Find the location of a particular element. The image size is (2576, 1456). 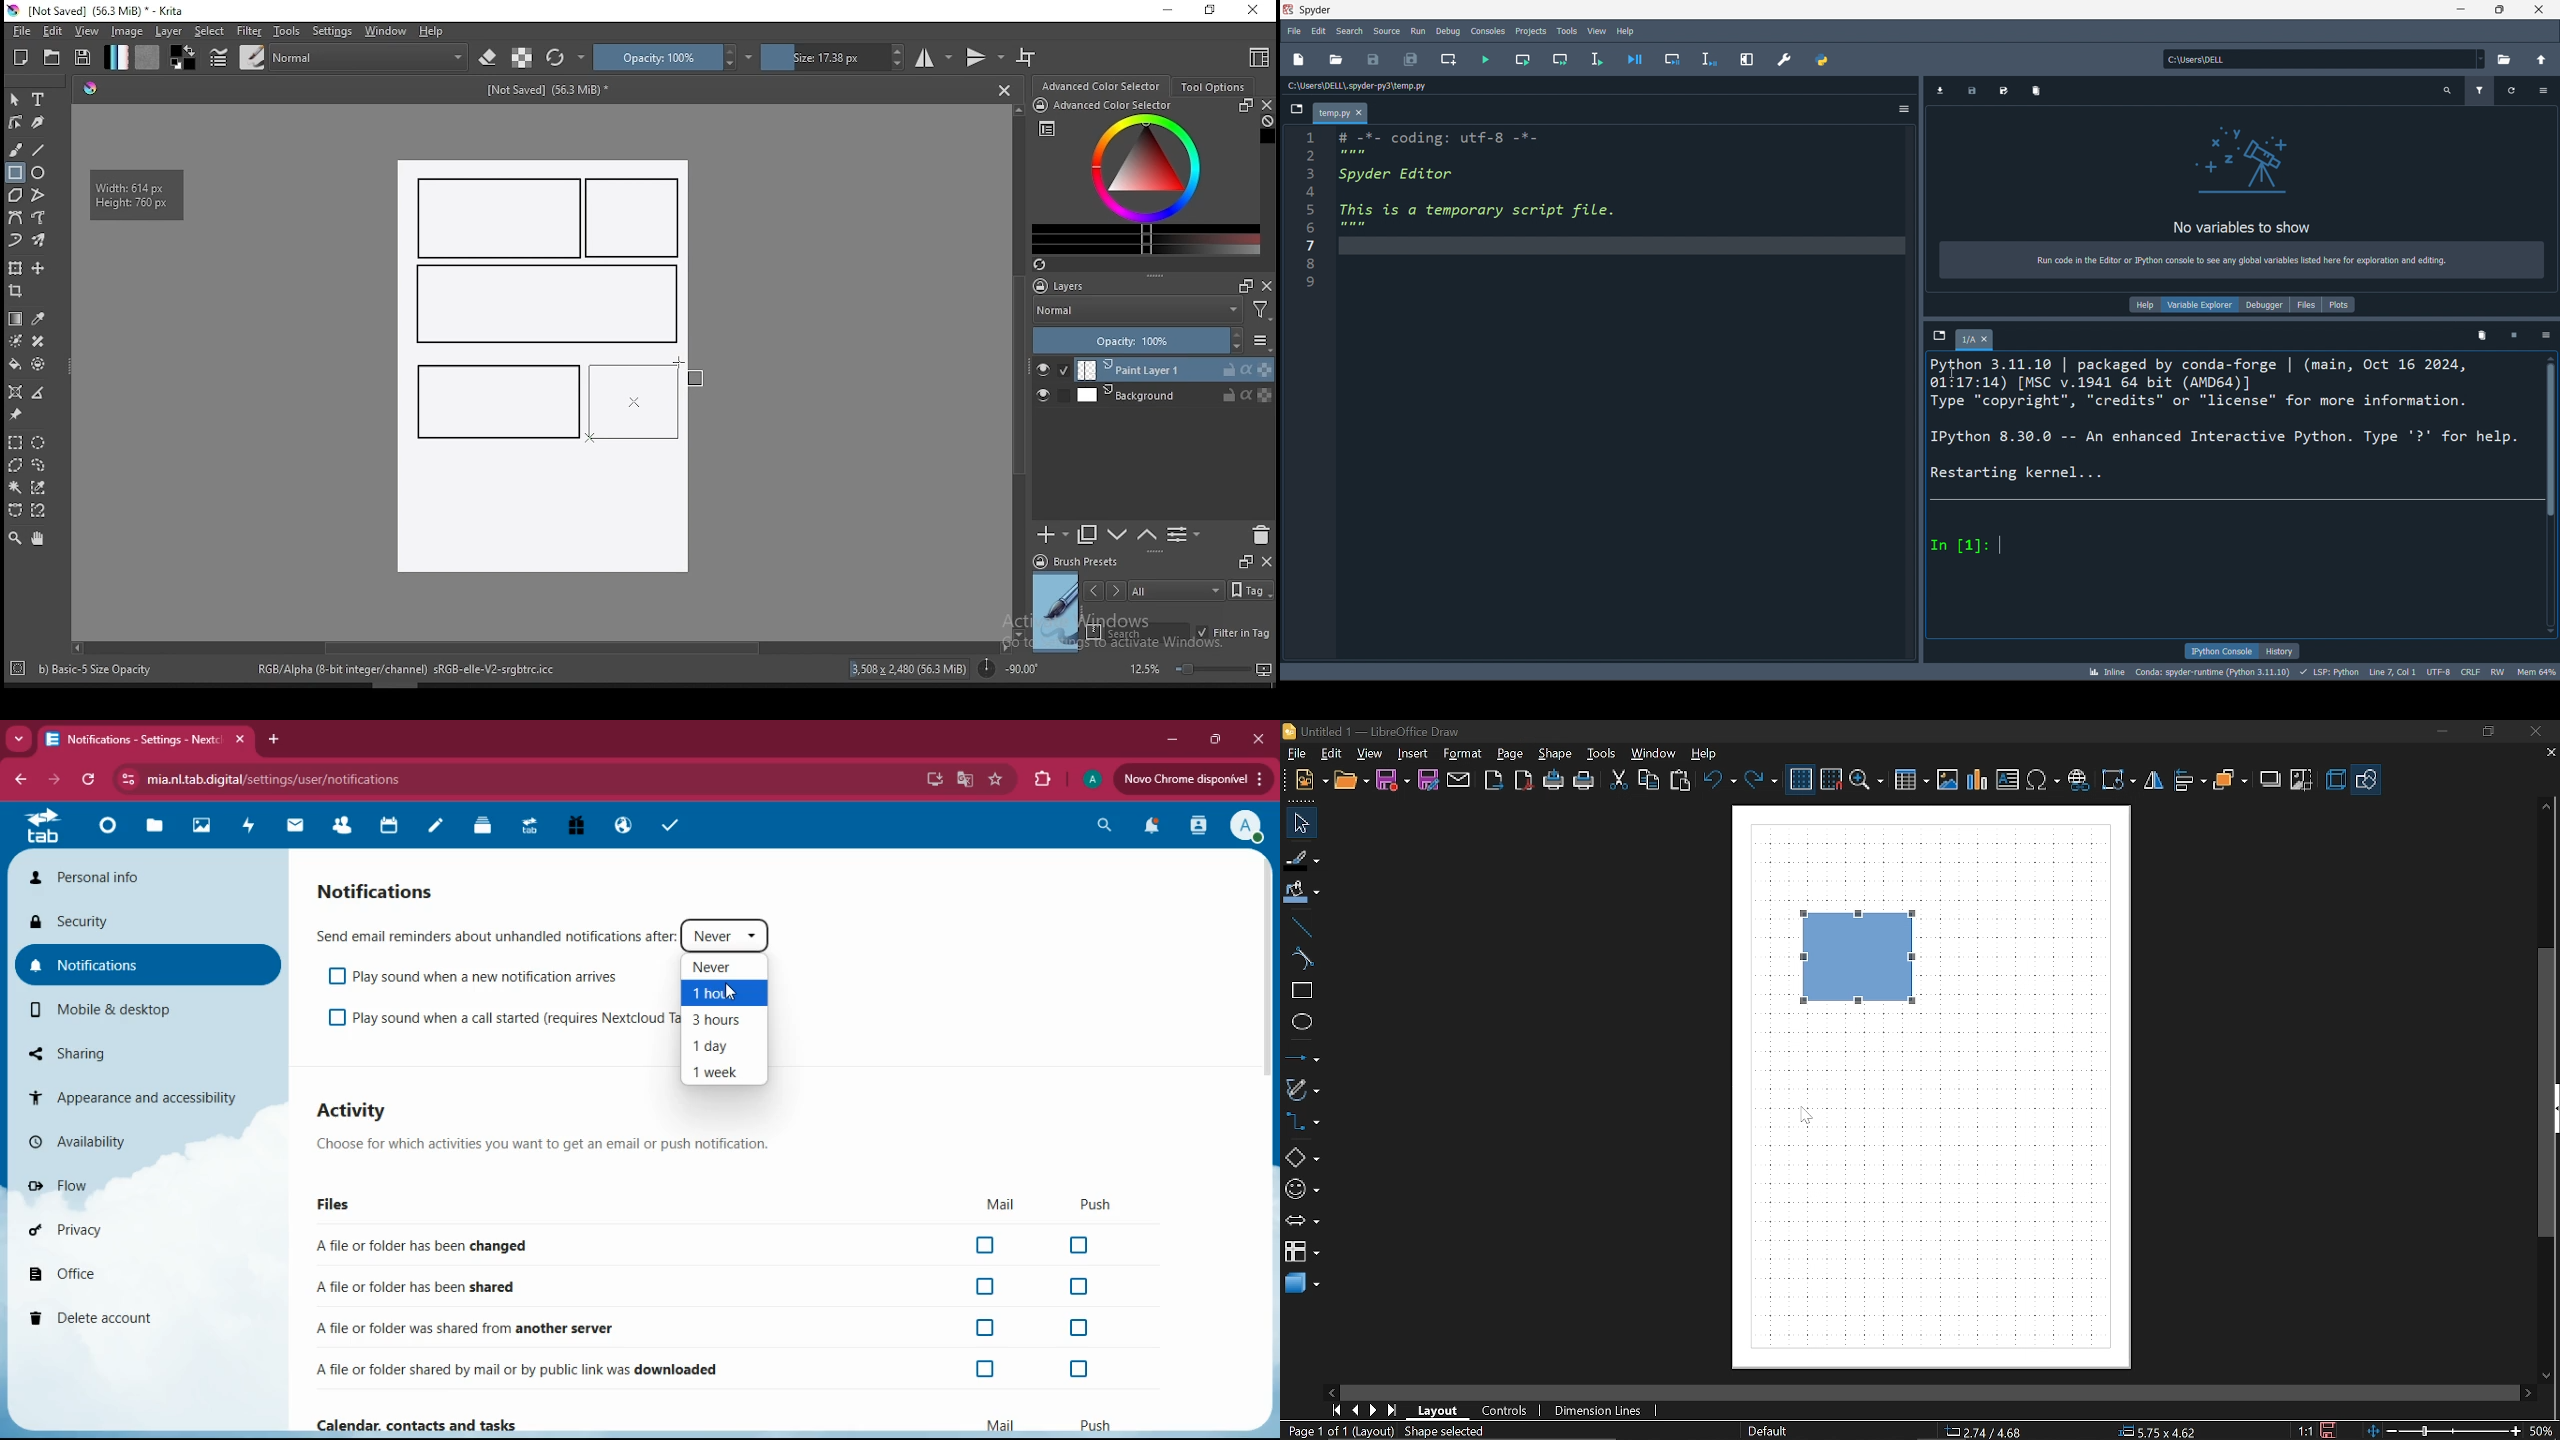

run cell is located at coordinates (1523, 61).